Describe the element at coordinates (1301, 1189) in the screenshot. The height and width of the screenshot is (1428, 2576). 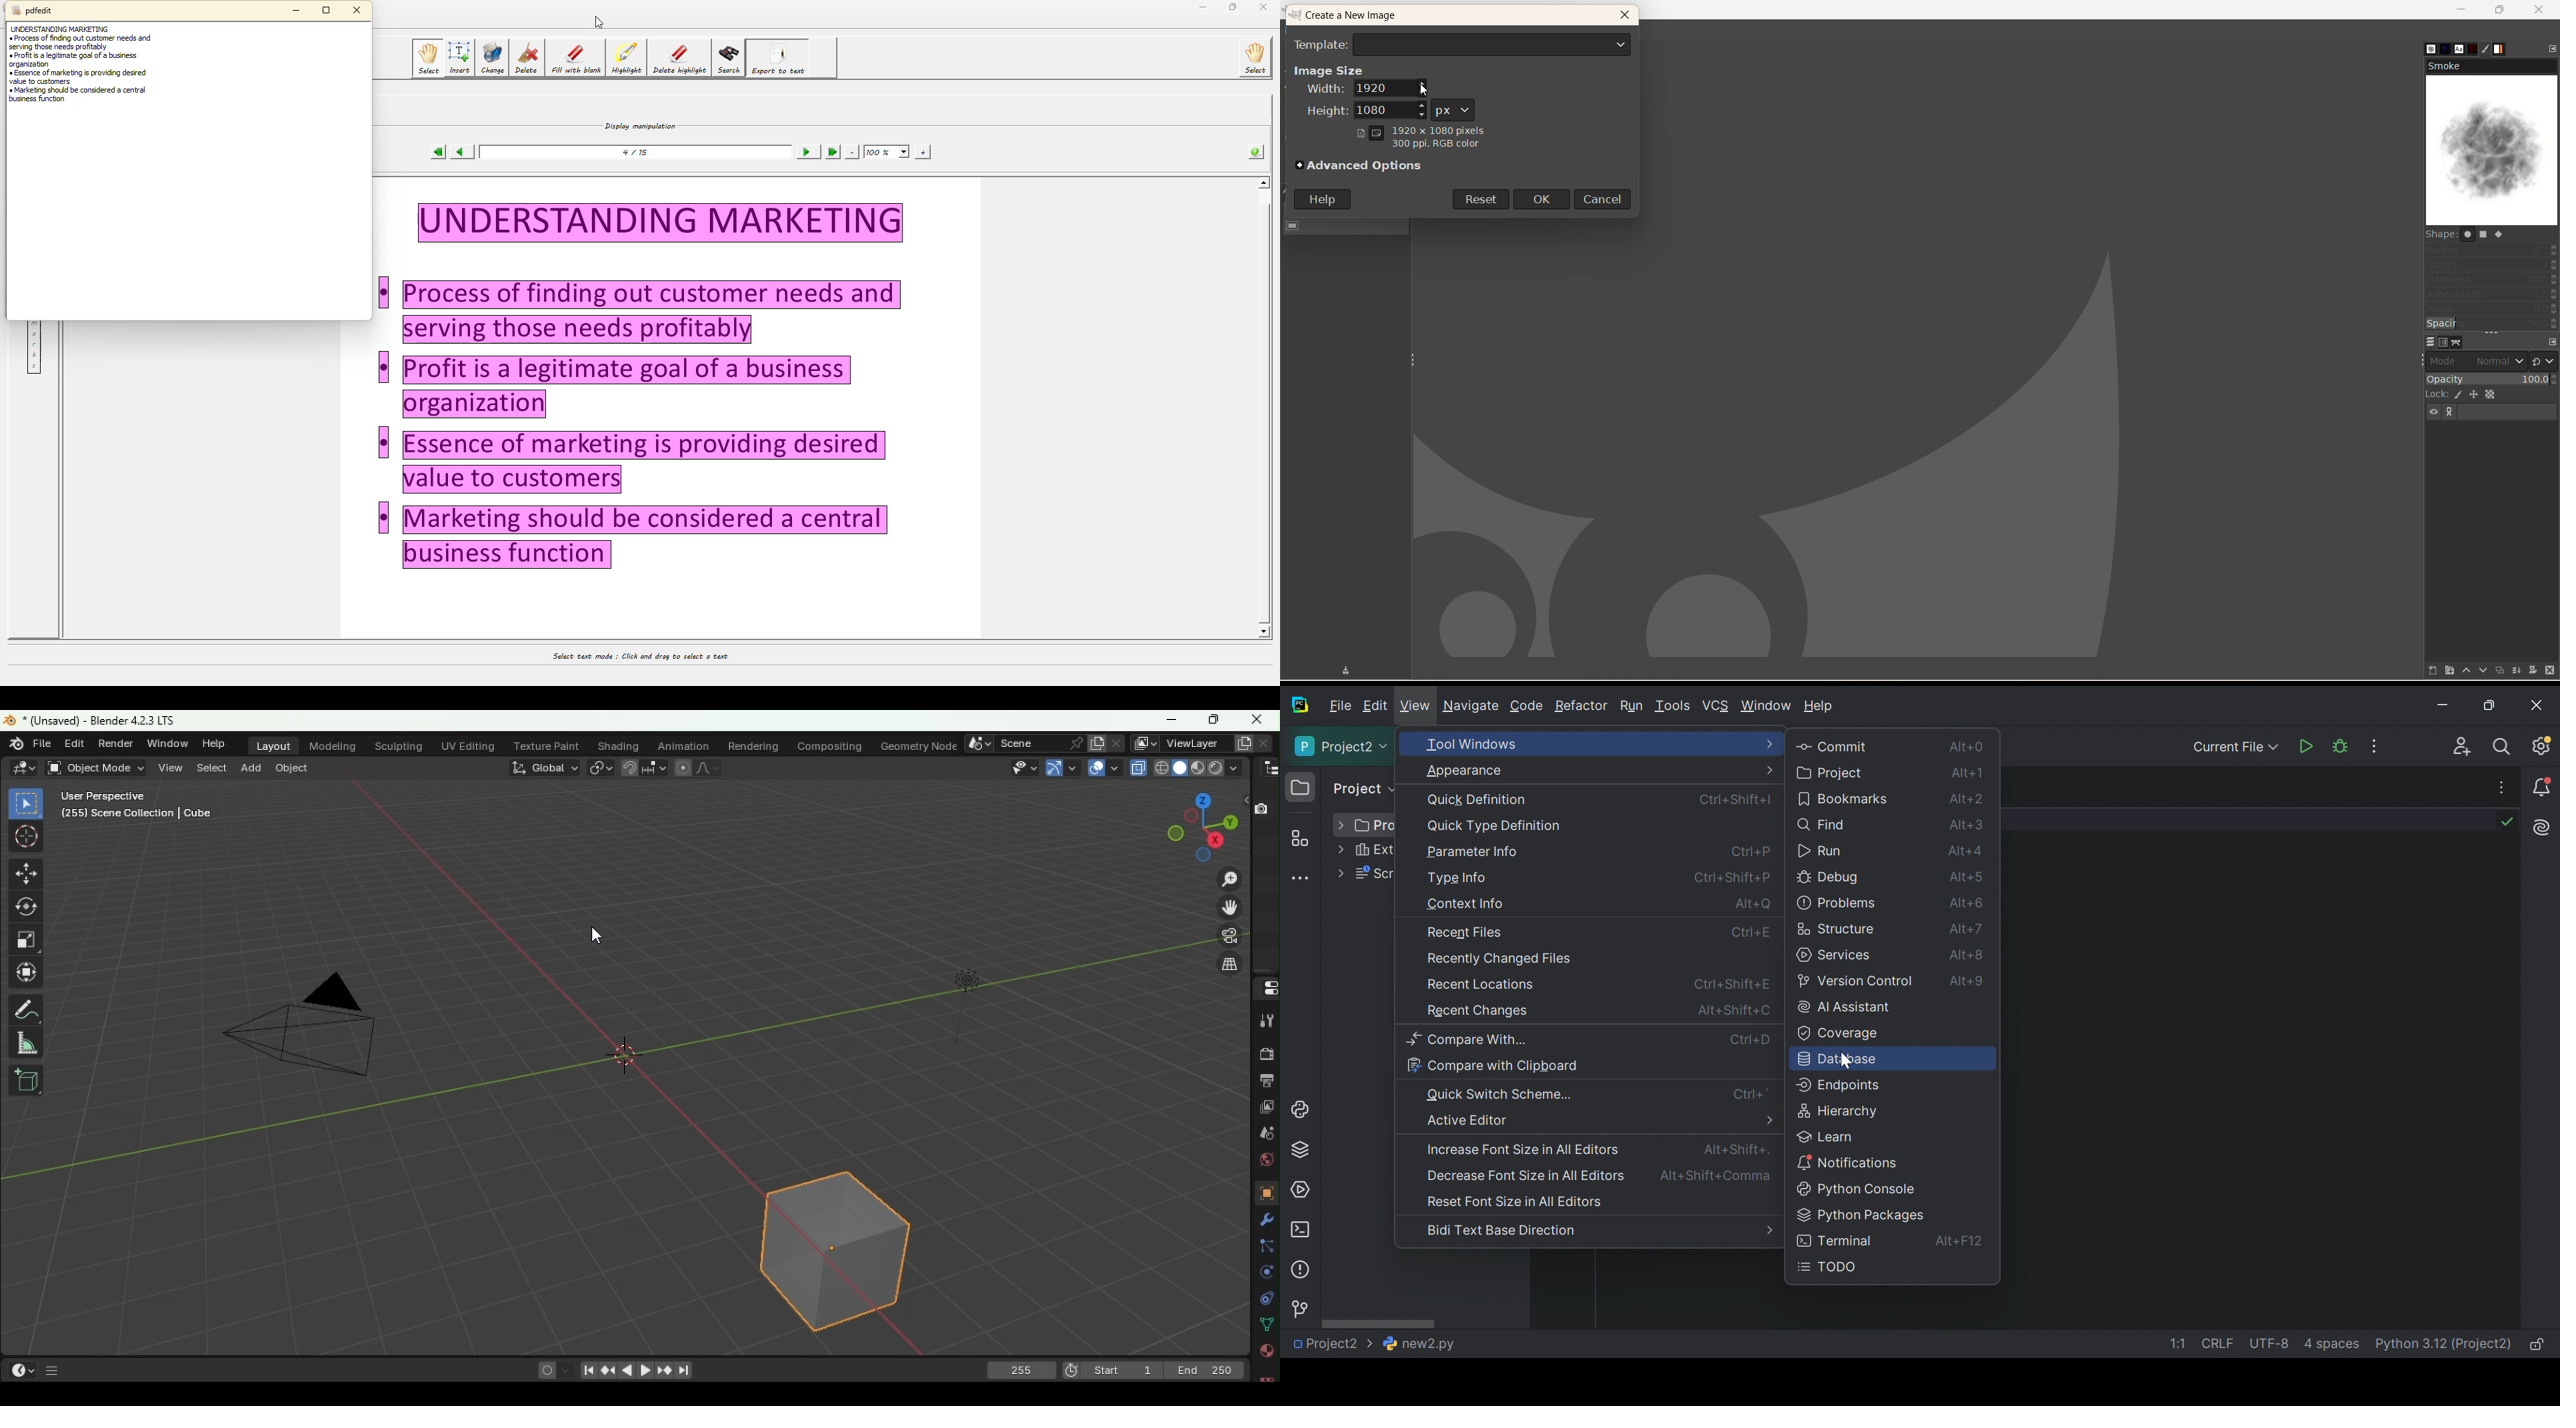
I see `Services` at that location.